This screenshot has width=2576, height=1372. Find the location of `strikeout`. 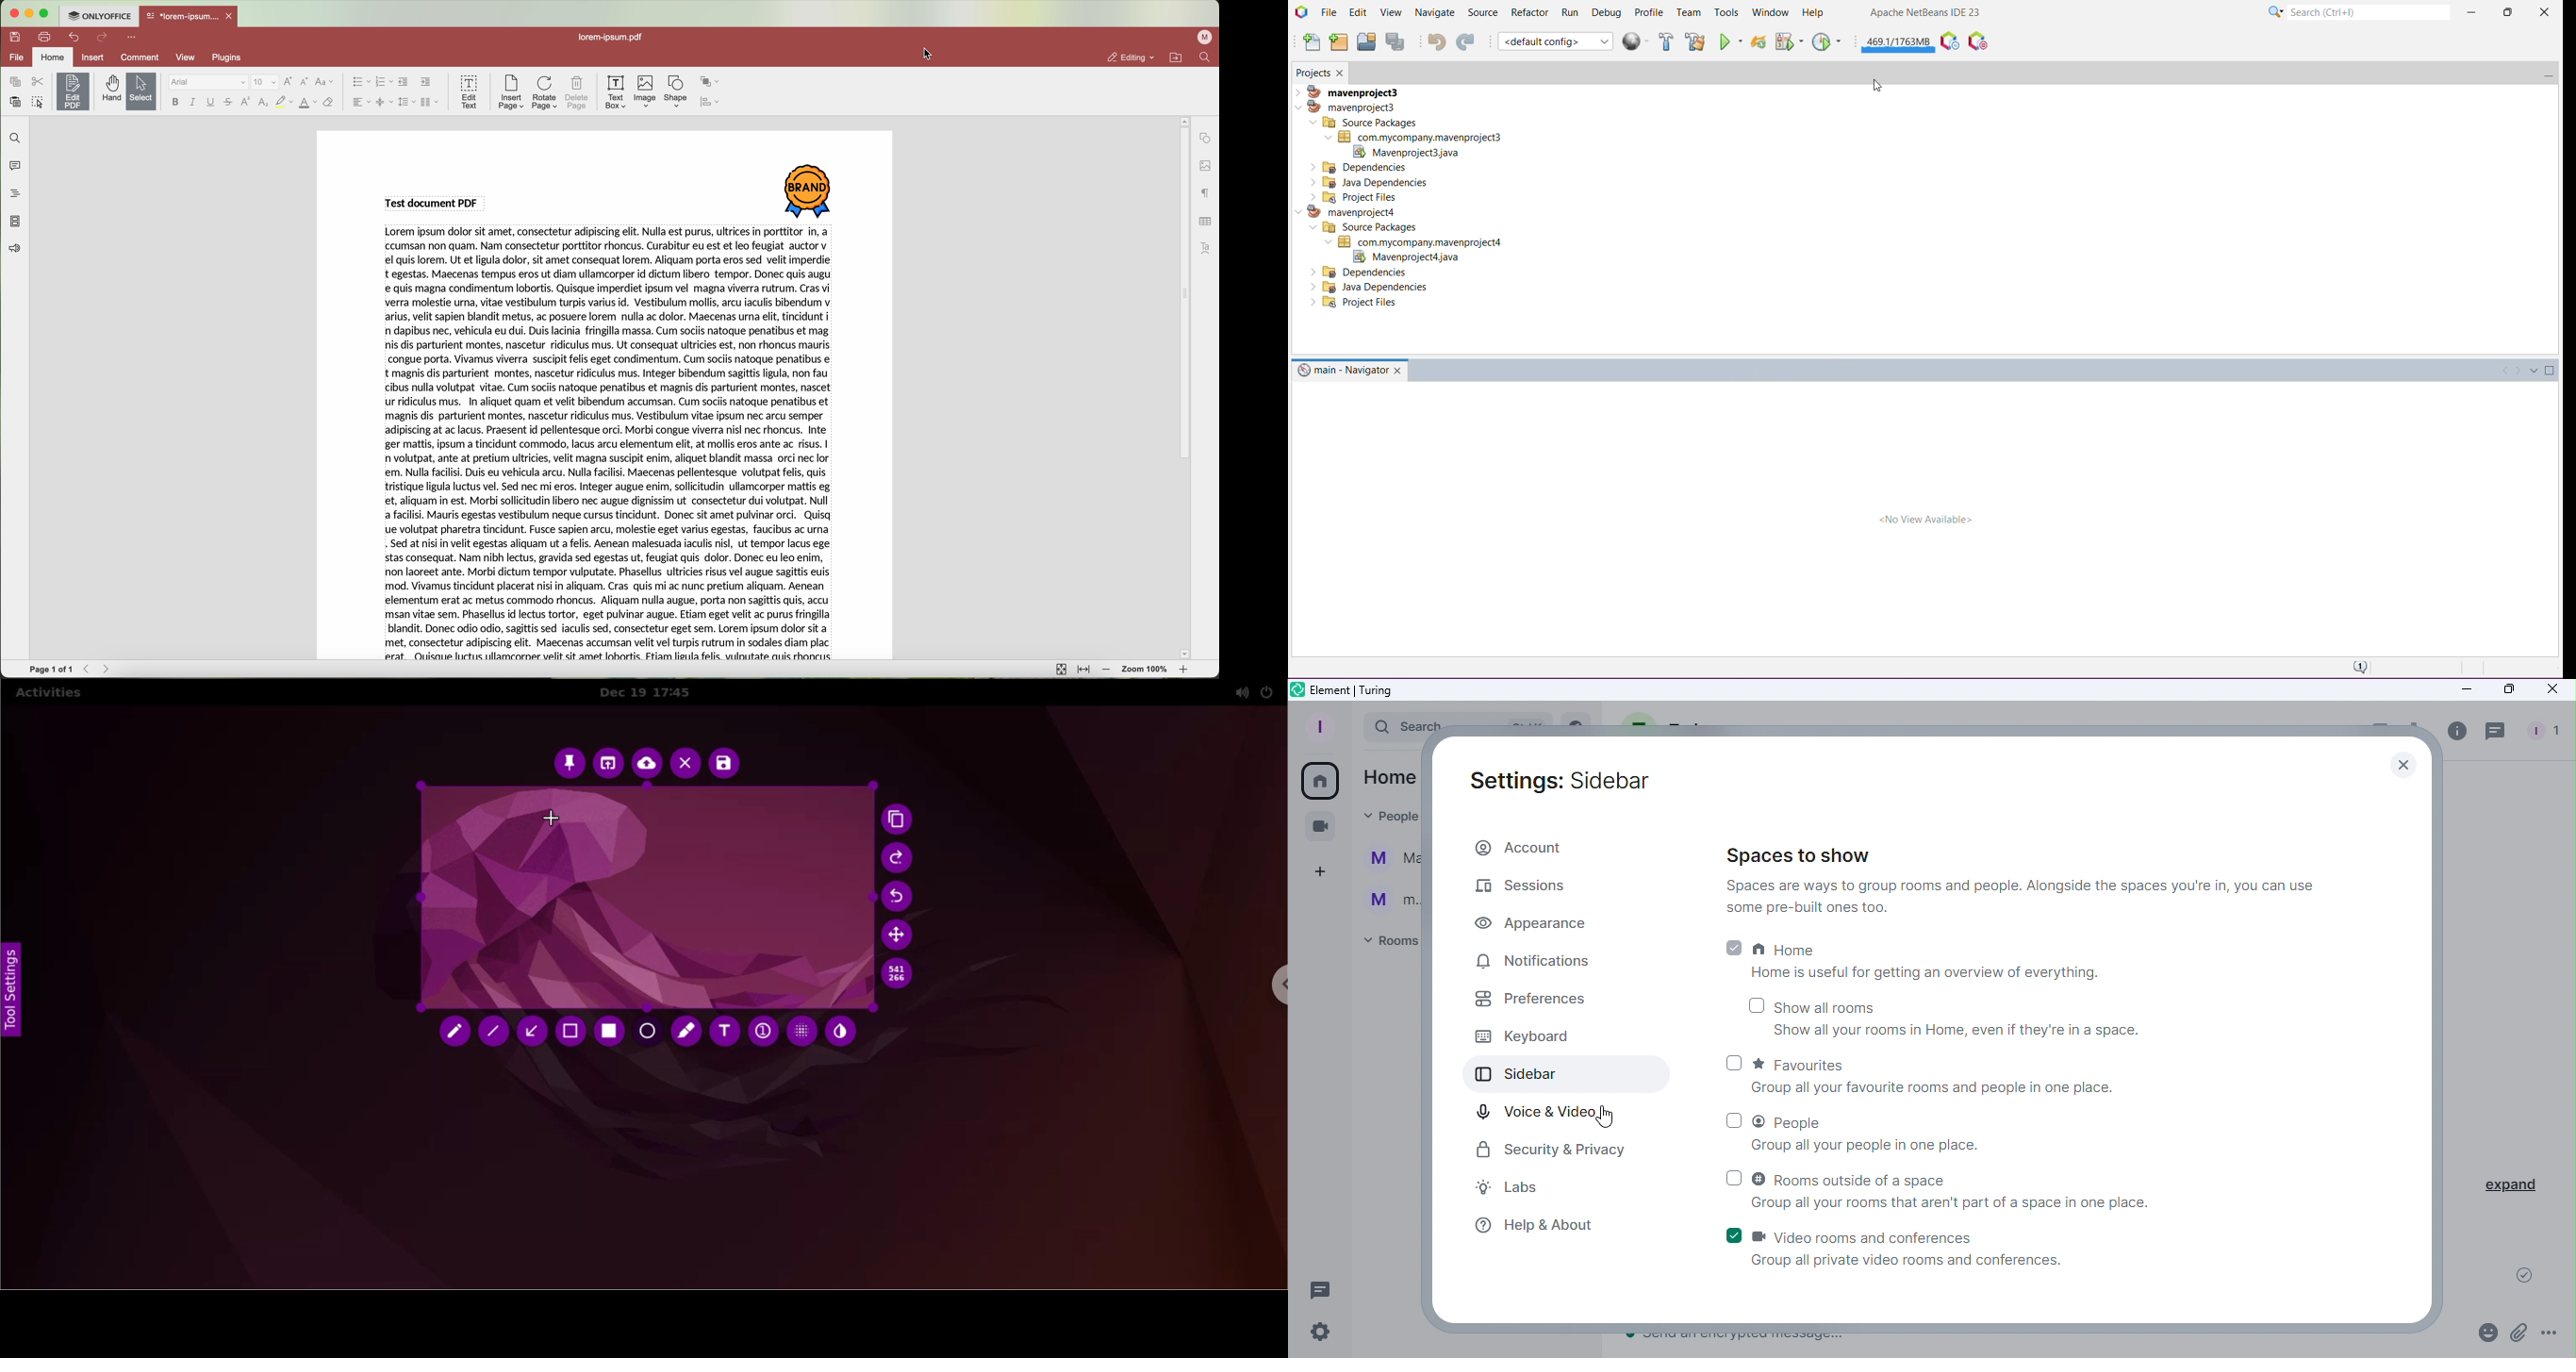

strikeout is located at coordinates (229, 103).